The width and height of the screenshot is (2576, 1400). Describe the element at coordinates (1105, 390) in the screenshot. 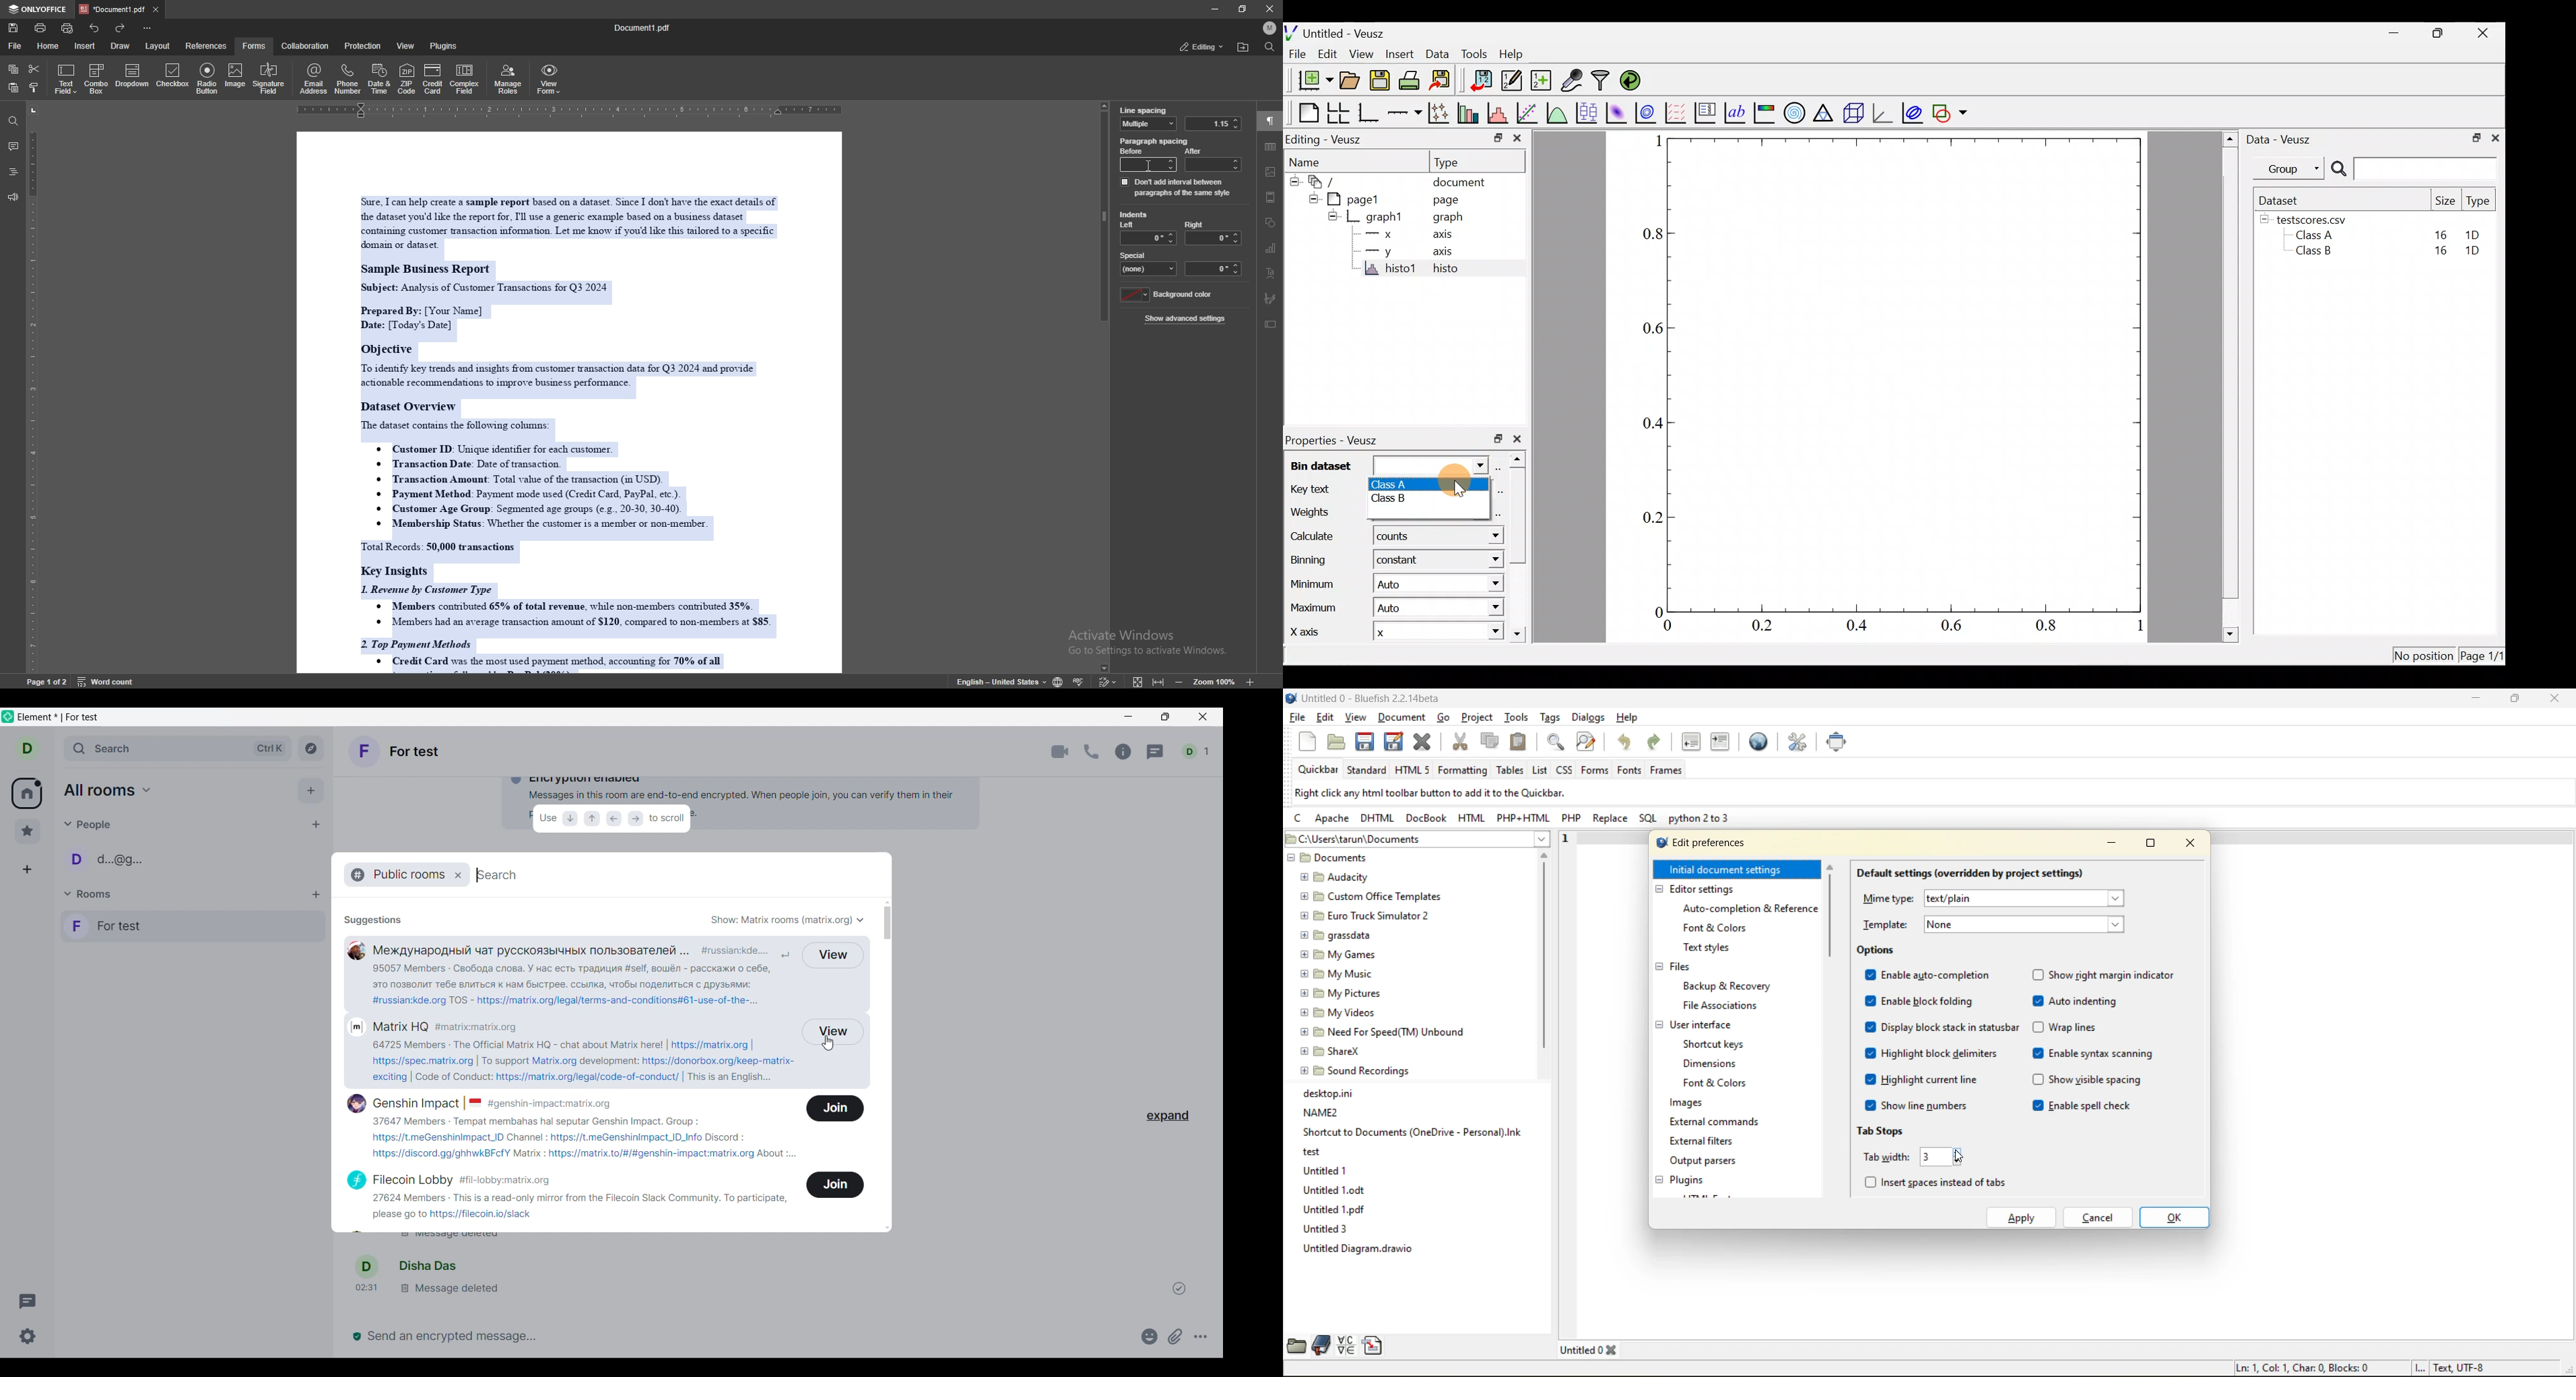

I see `scroll bar` at that location.